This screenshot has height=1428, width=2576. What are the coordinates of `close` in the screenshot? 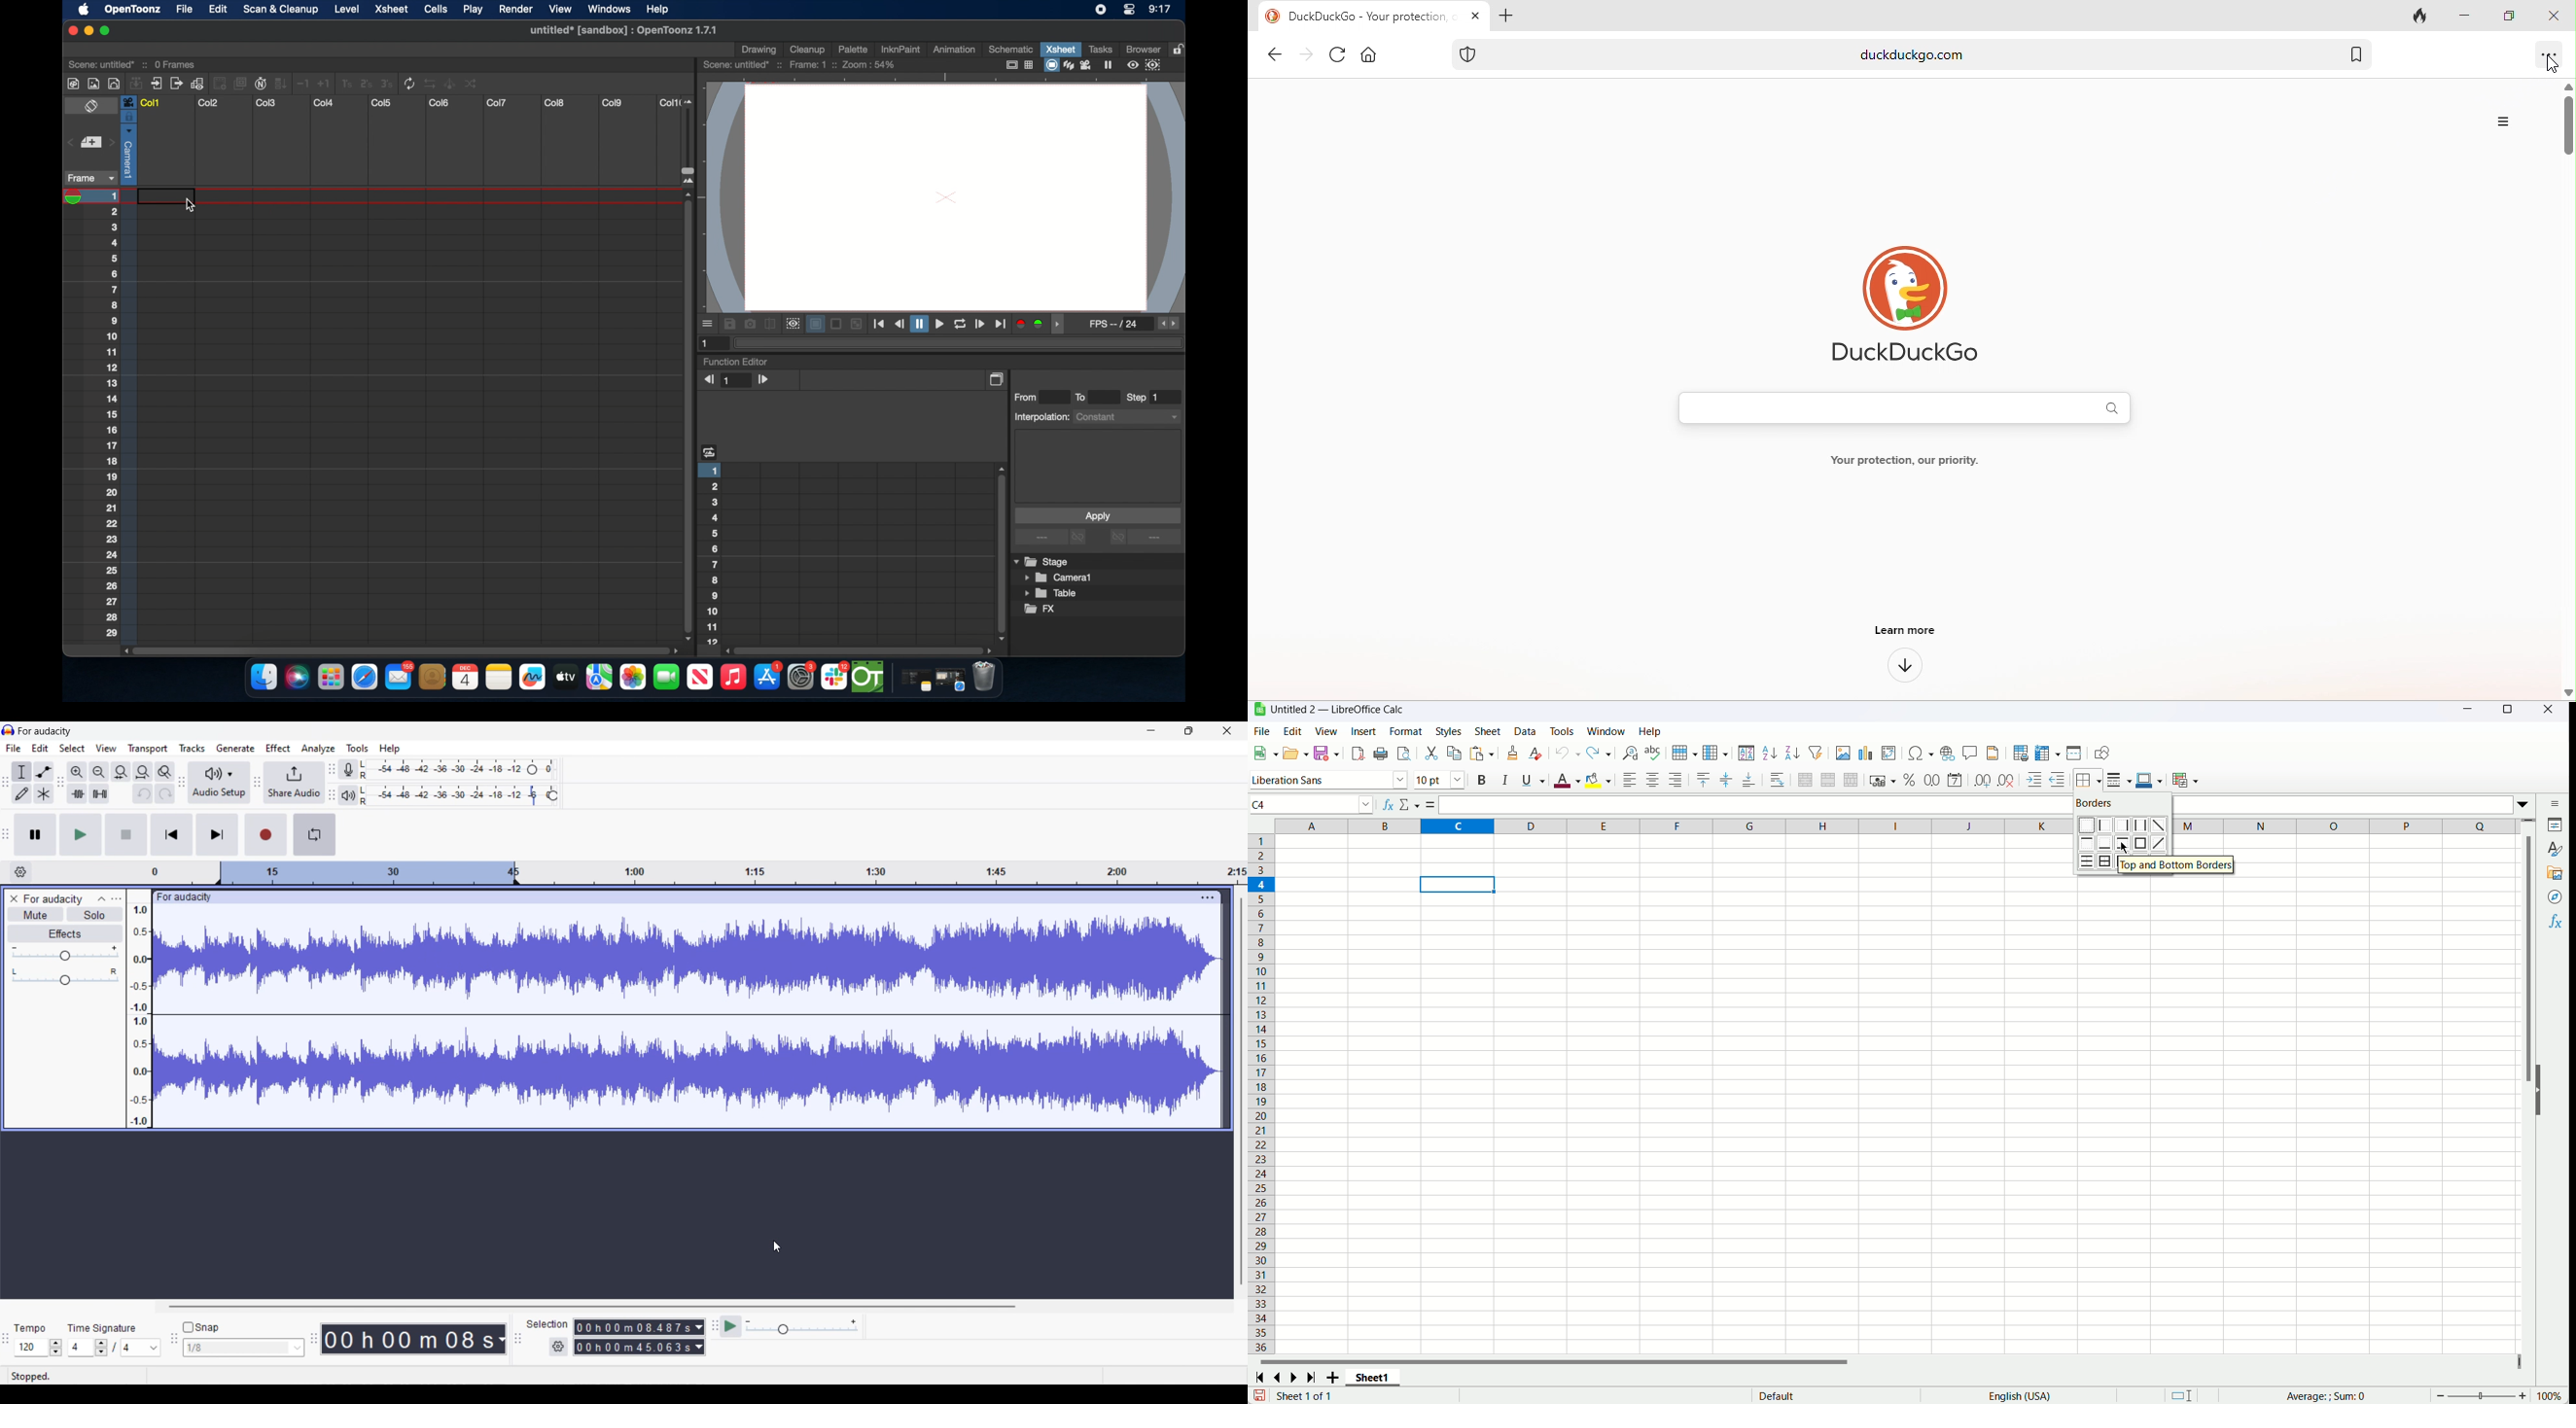 It's located at (2553, 15).